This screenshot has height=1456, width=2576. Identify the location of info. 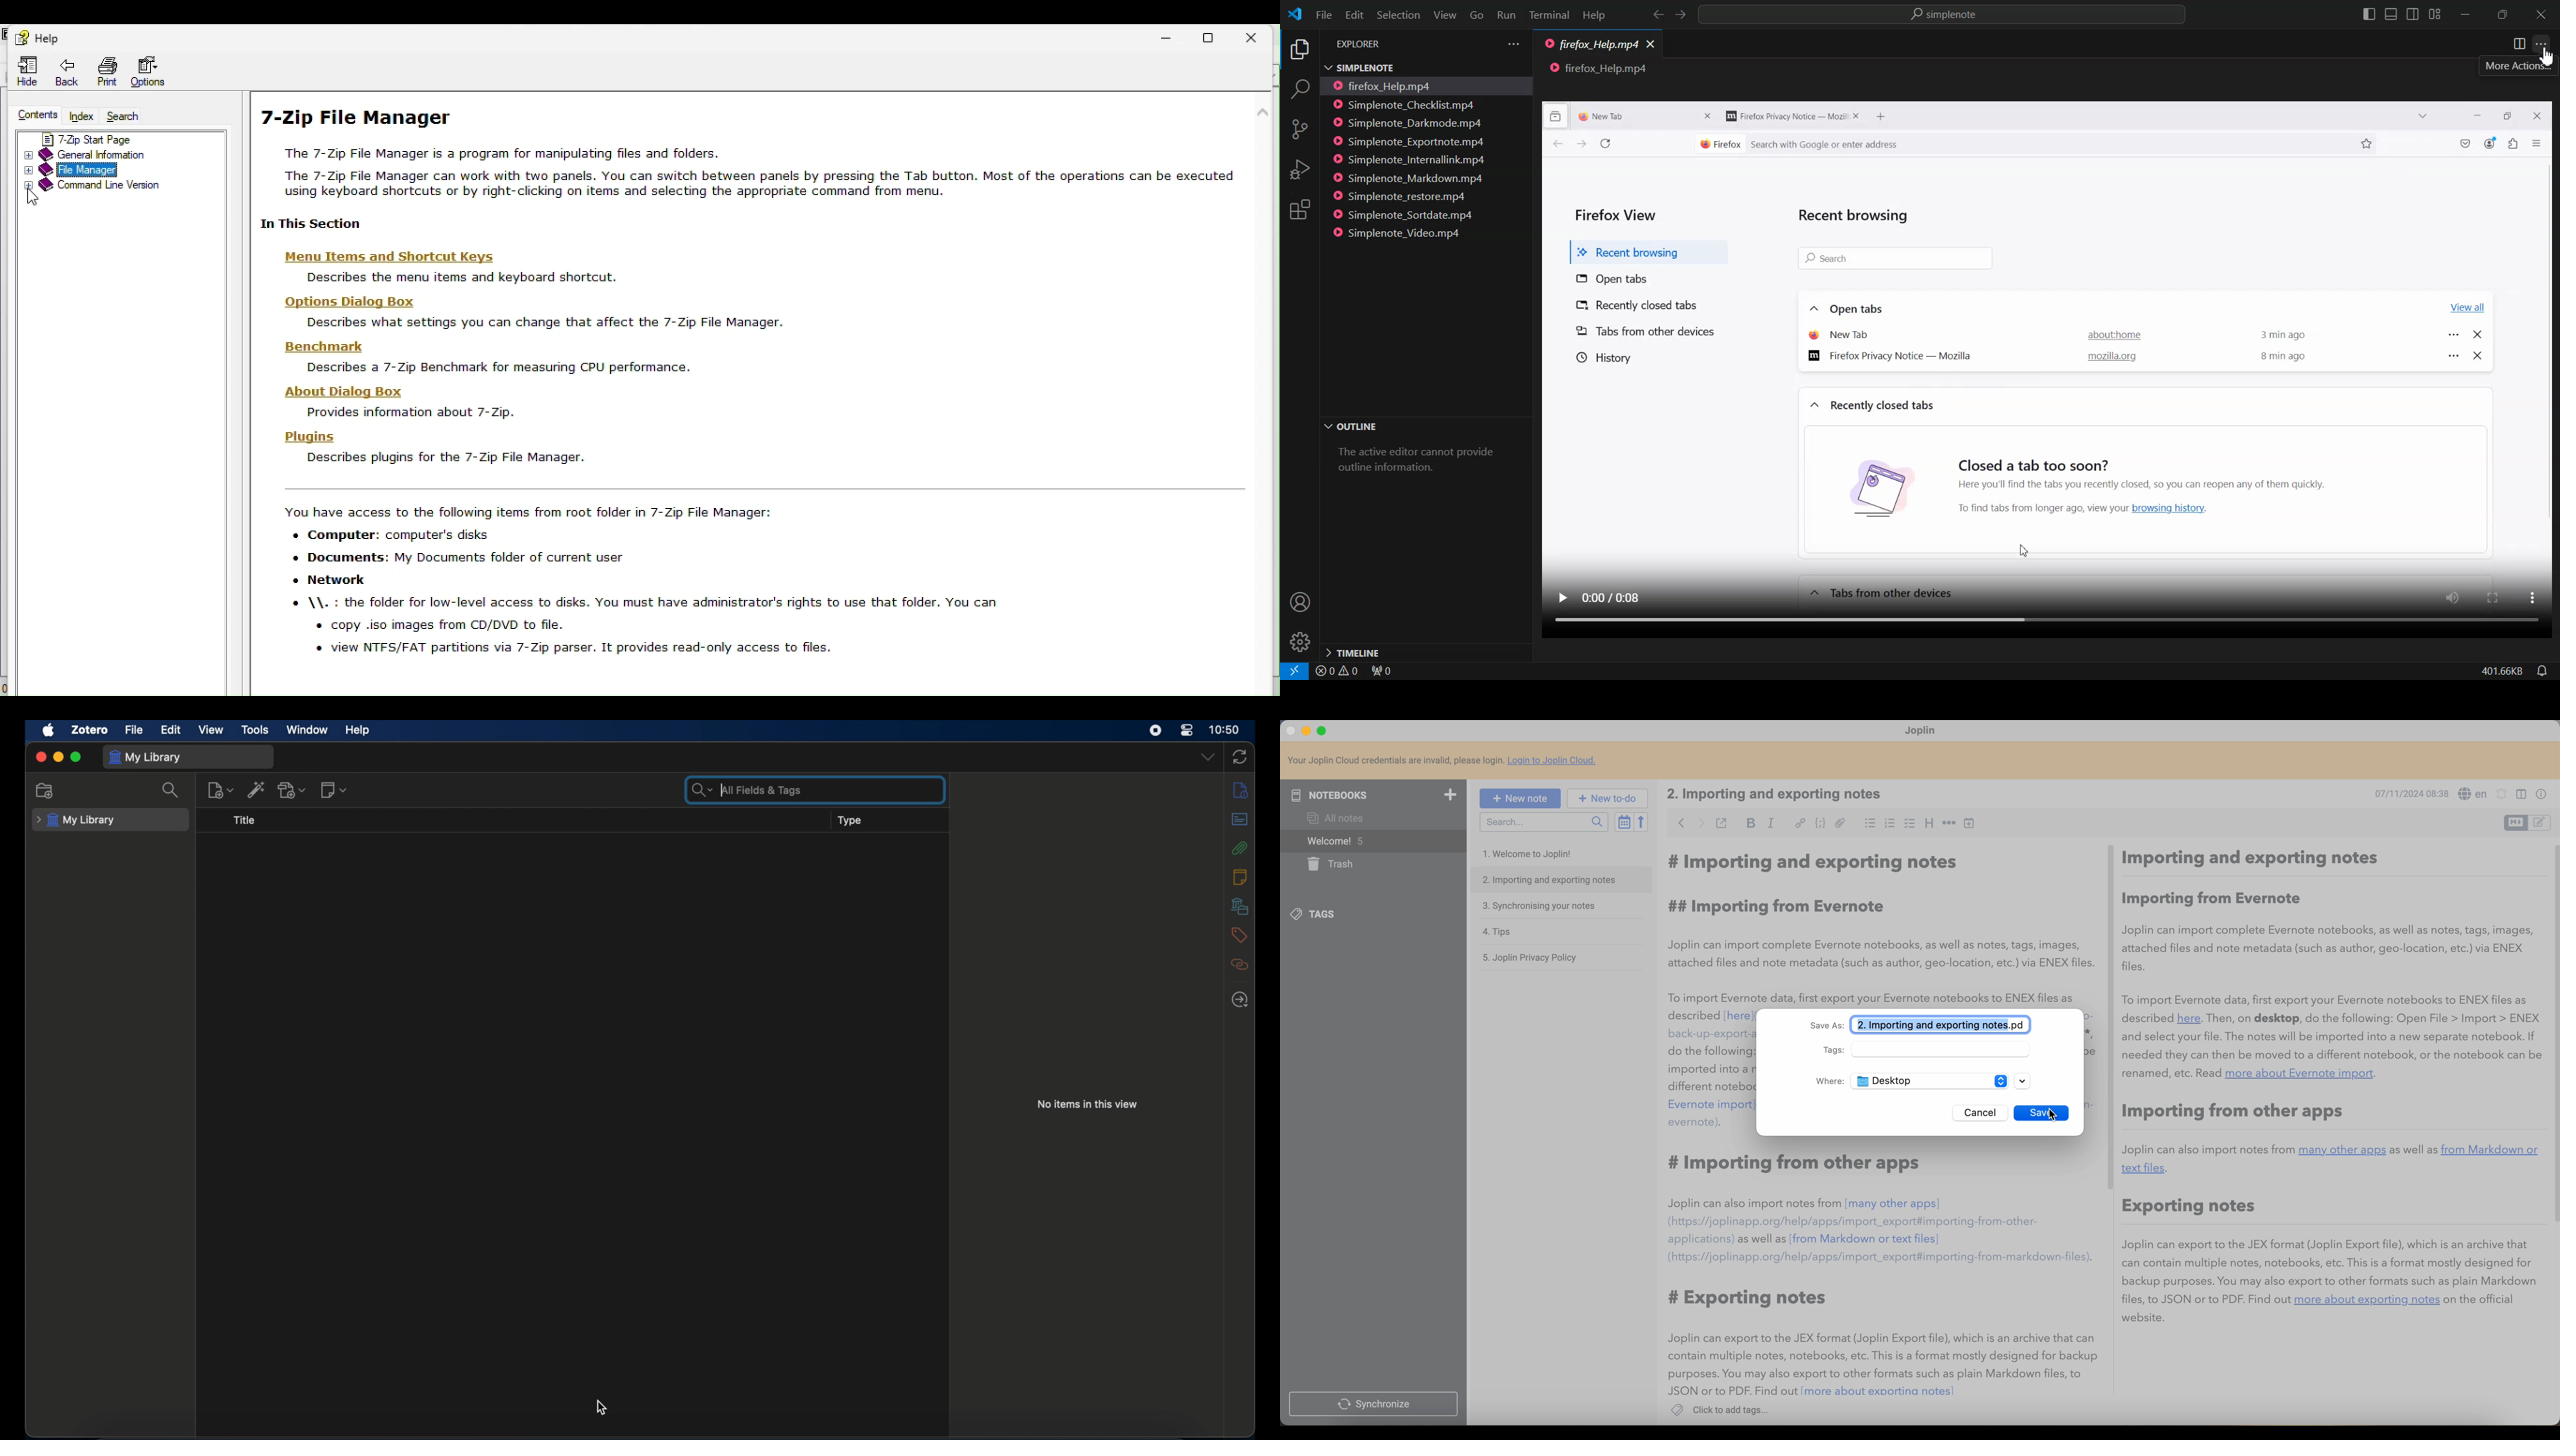
(1240, 790).